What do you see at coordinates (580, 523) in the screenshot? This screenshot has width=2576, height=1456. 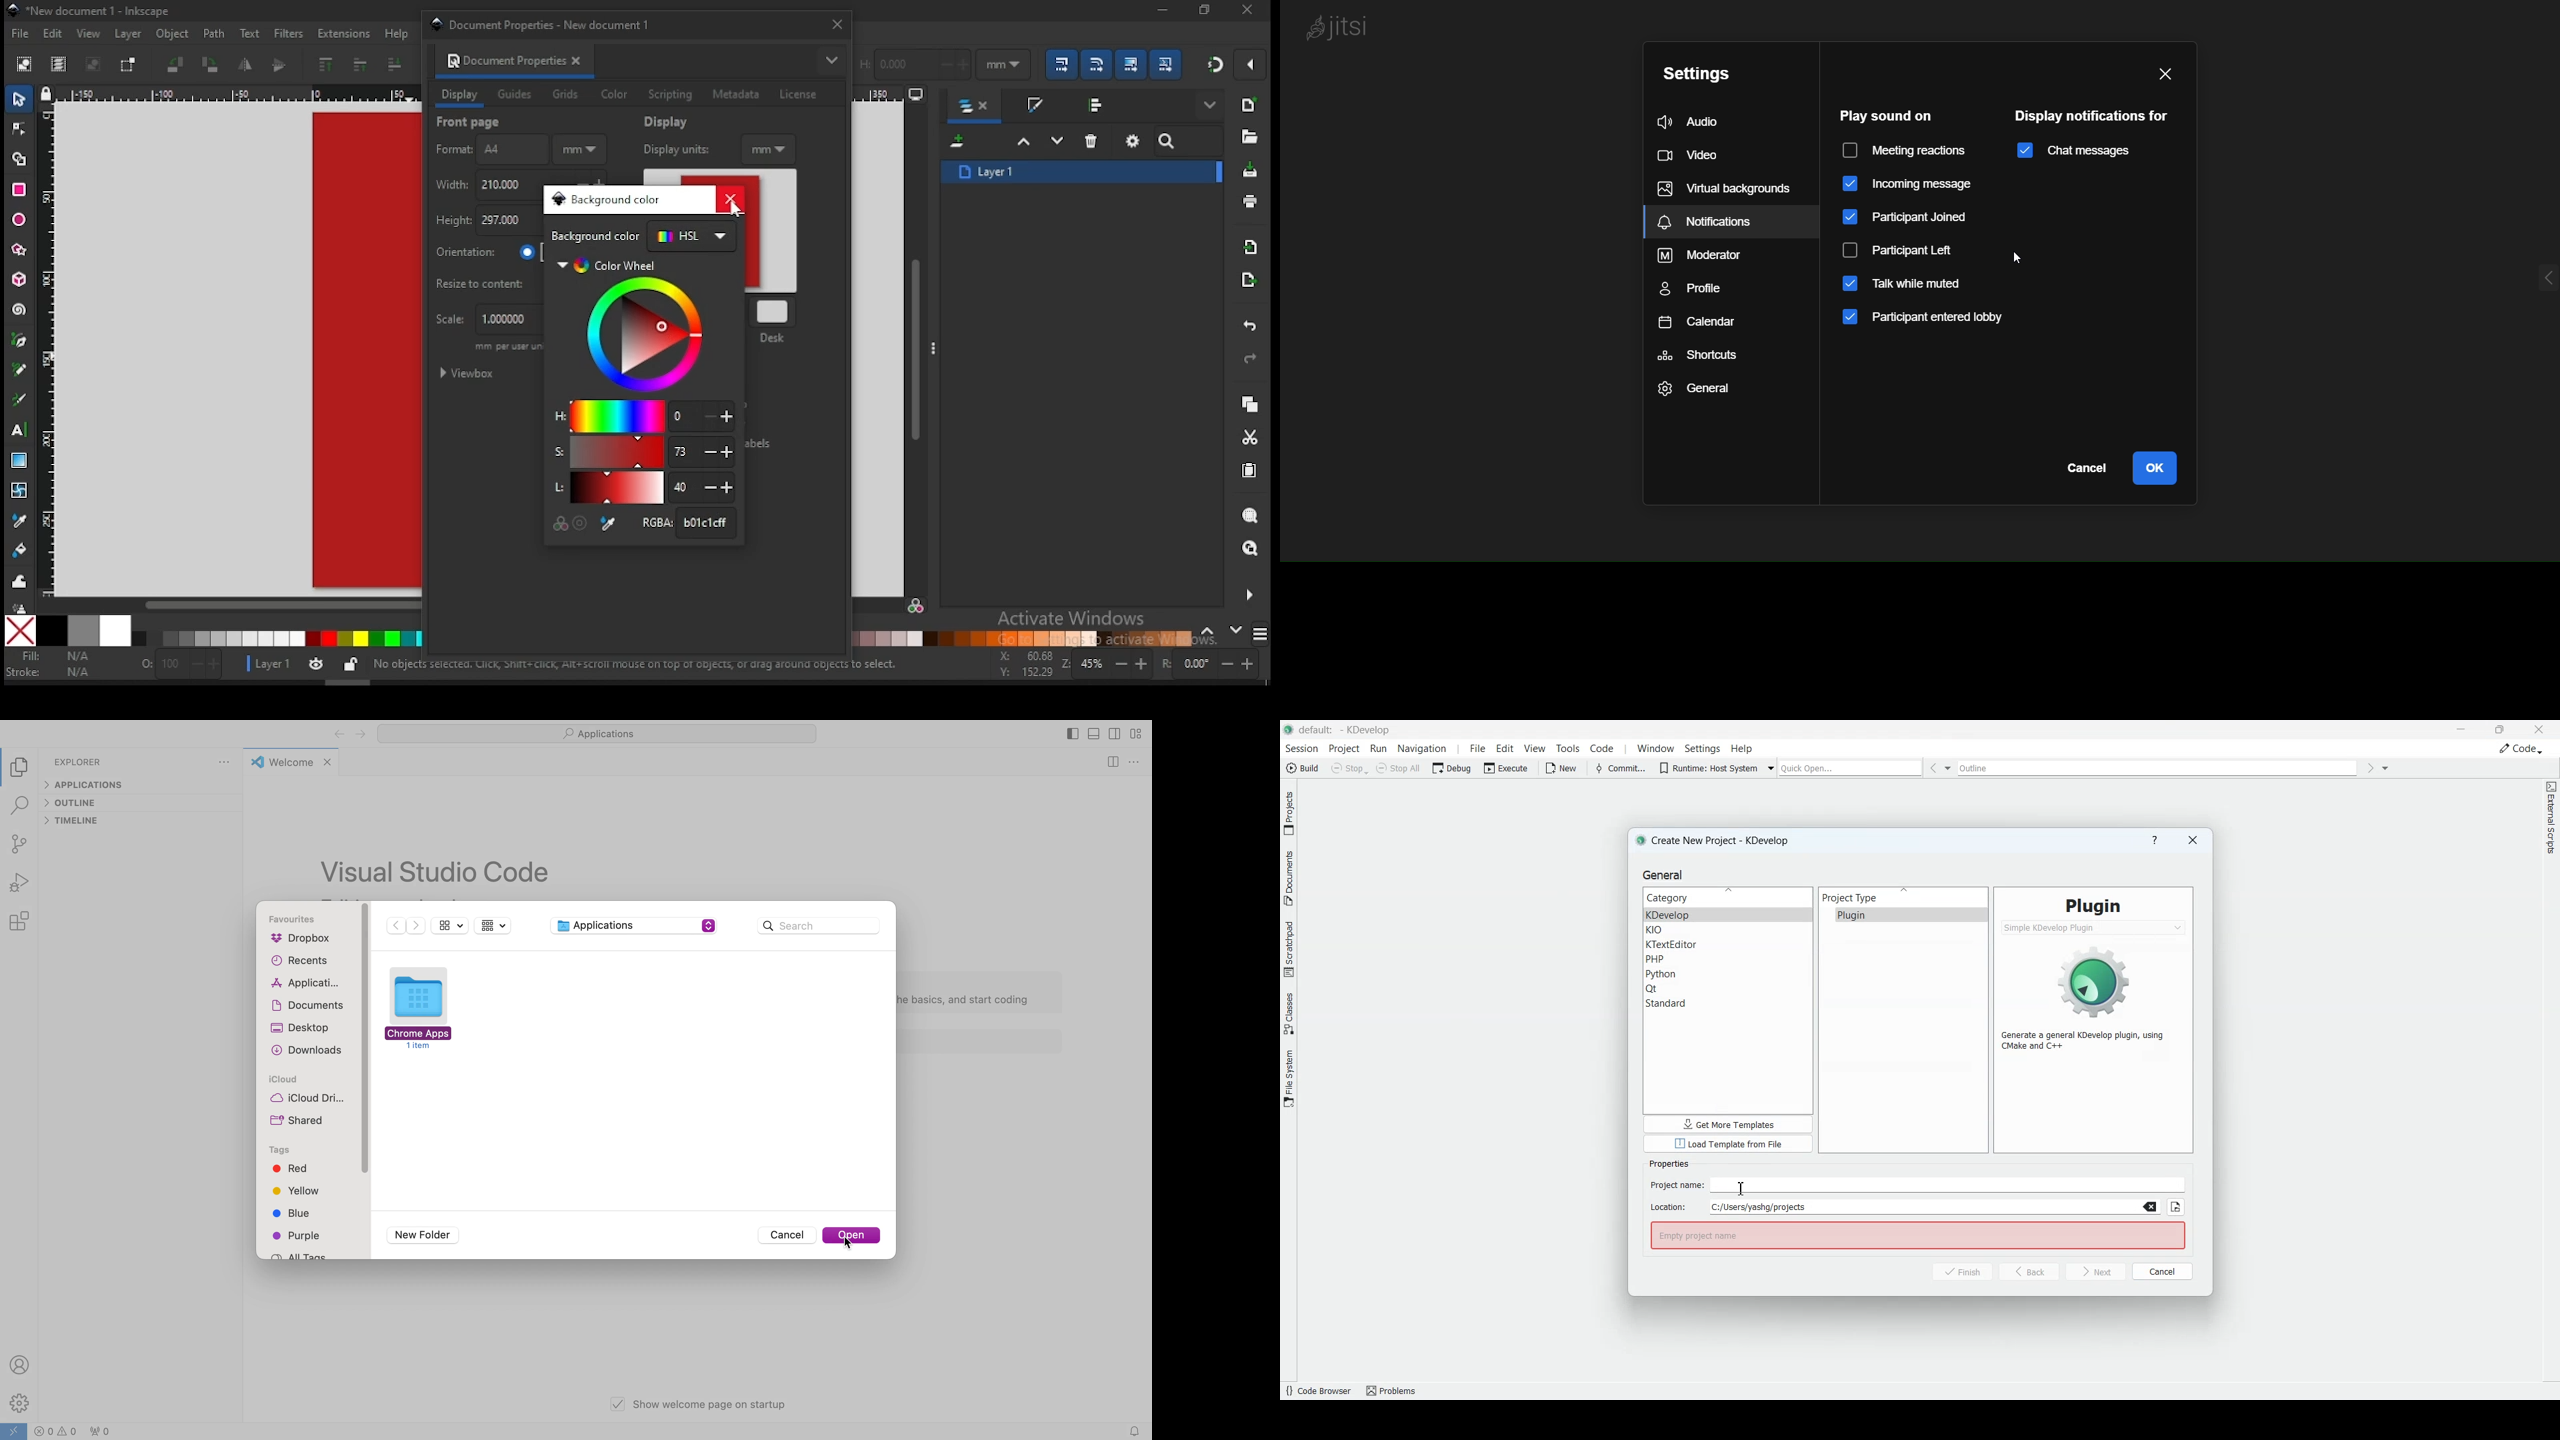 I see `out of gamut!` at bounding box center [580, 523].